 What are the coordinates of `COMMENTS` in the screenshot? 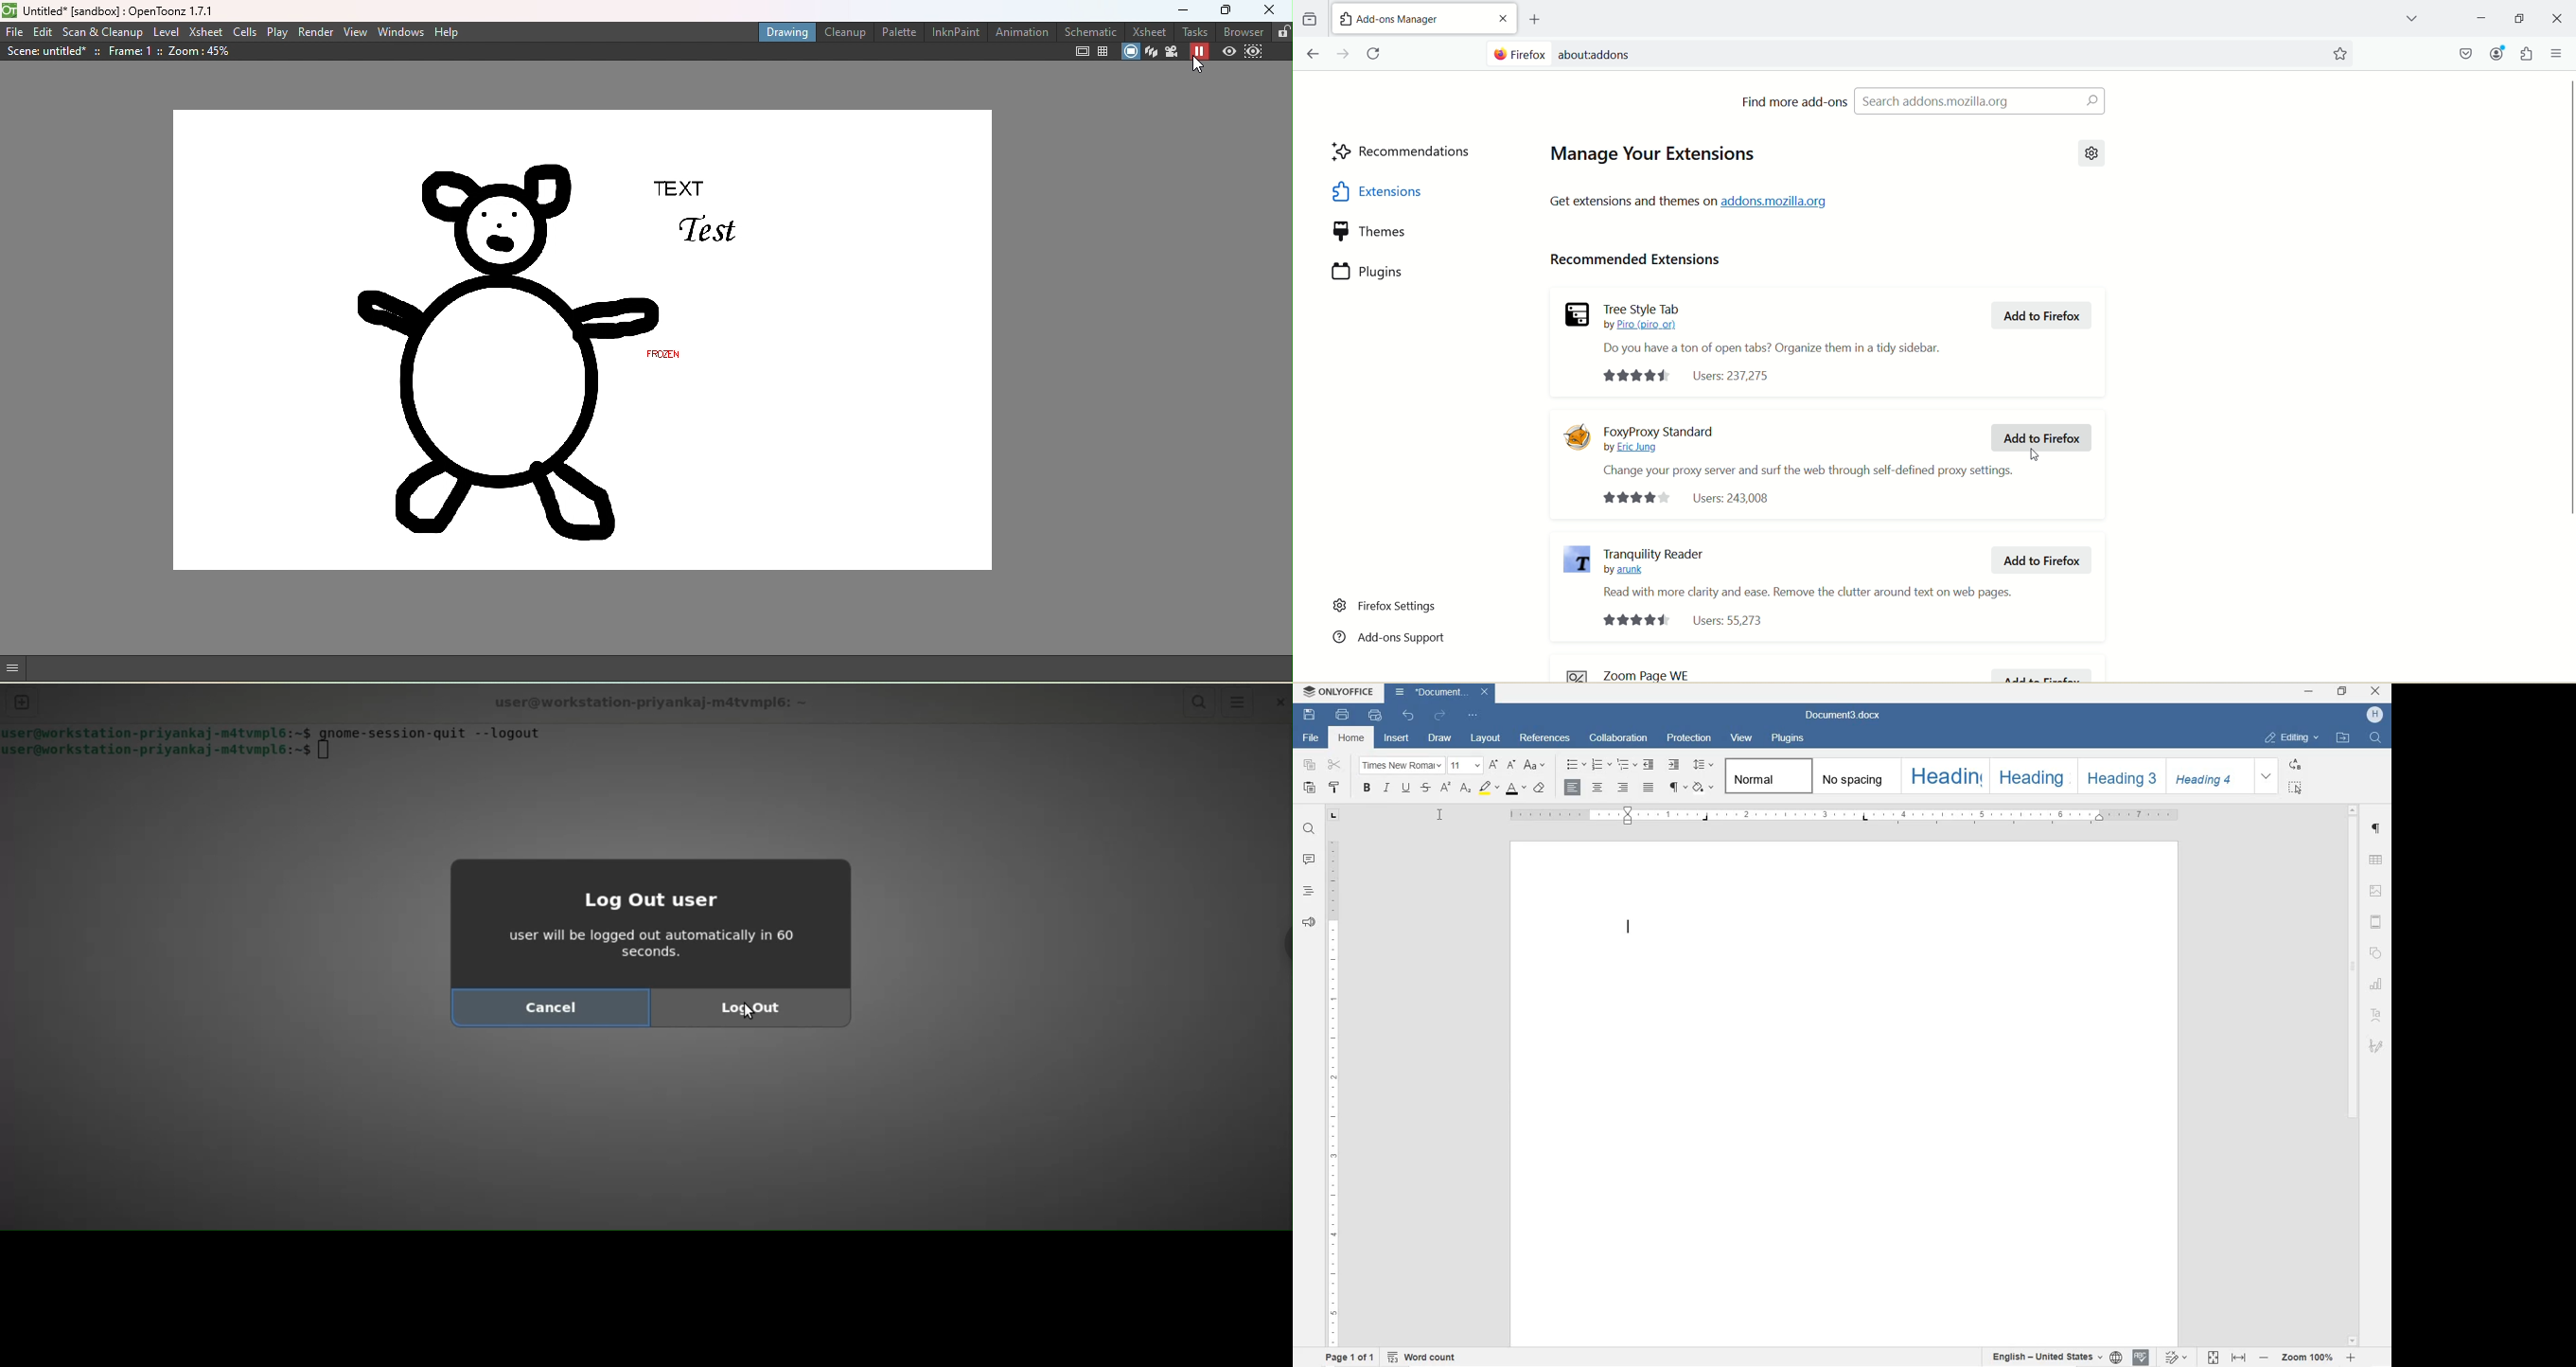 It's located at (1306, 860).